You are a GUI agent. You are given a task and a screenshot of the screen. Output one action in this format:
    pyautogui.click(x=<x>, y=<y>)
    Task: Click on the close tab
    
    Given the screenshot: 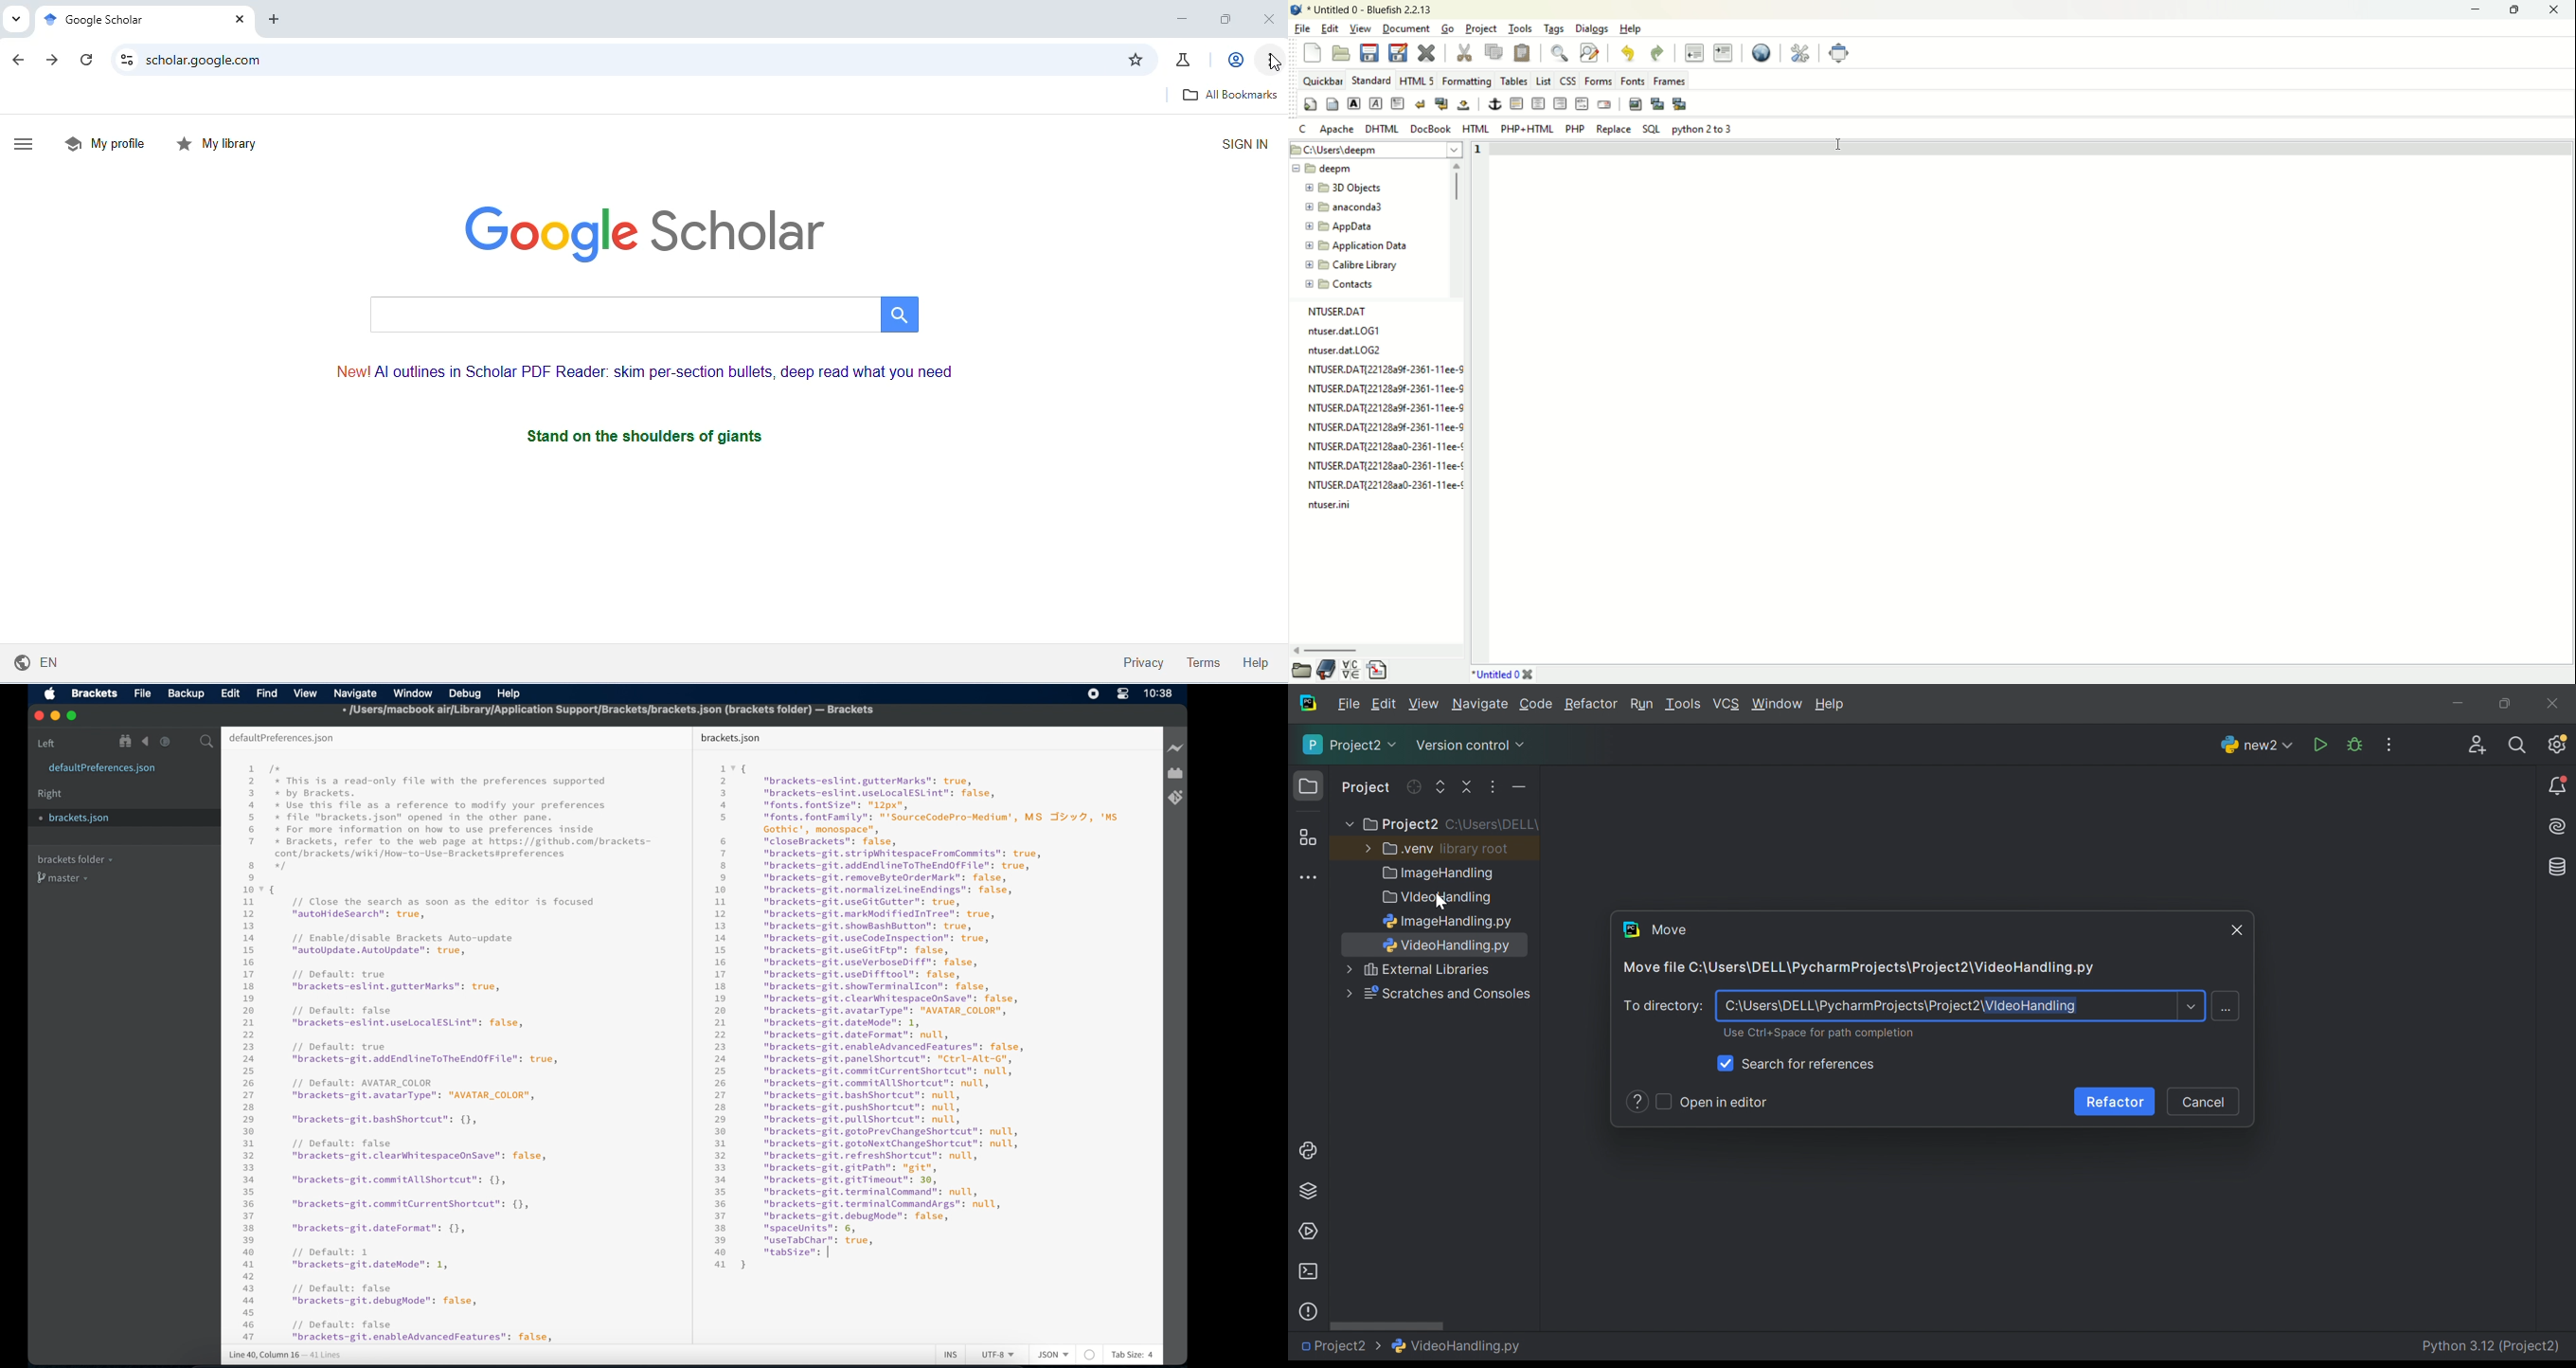 What is the action you would take?
    pyautogui.click(x=238, y=19)
    